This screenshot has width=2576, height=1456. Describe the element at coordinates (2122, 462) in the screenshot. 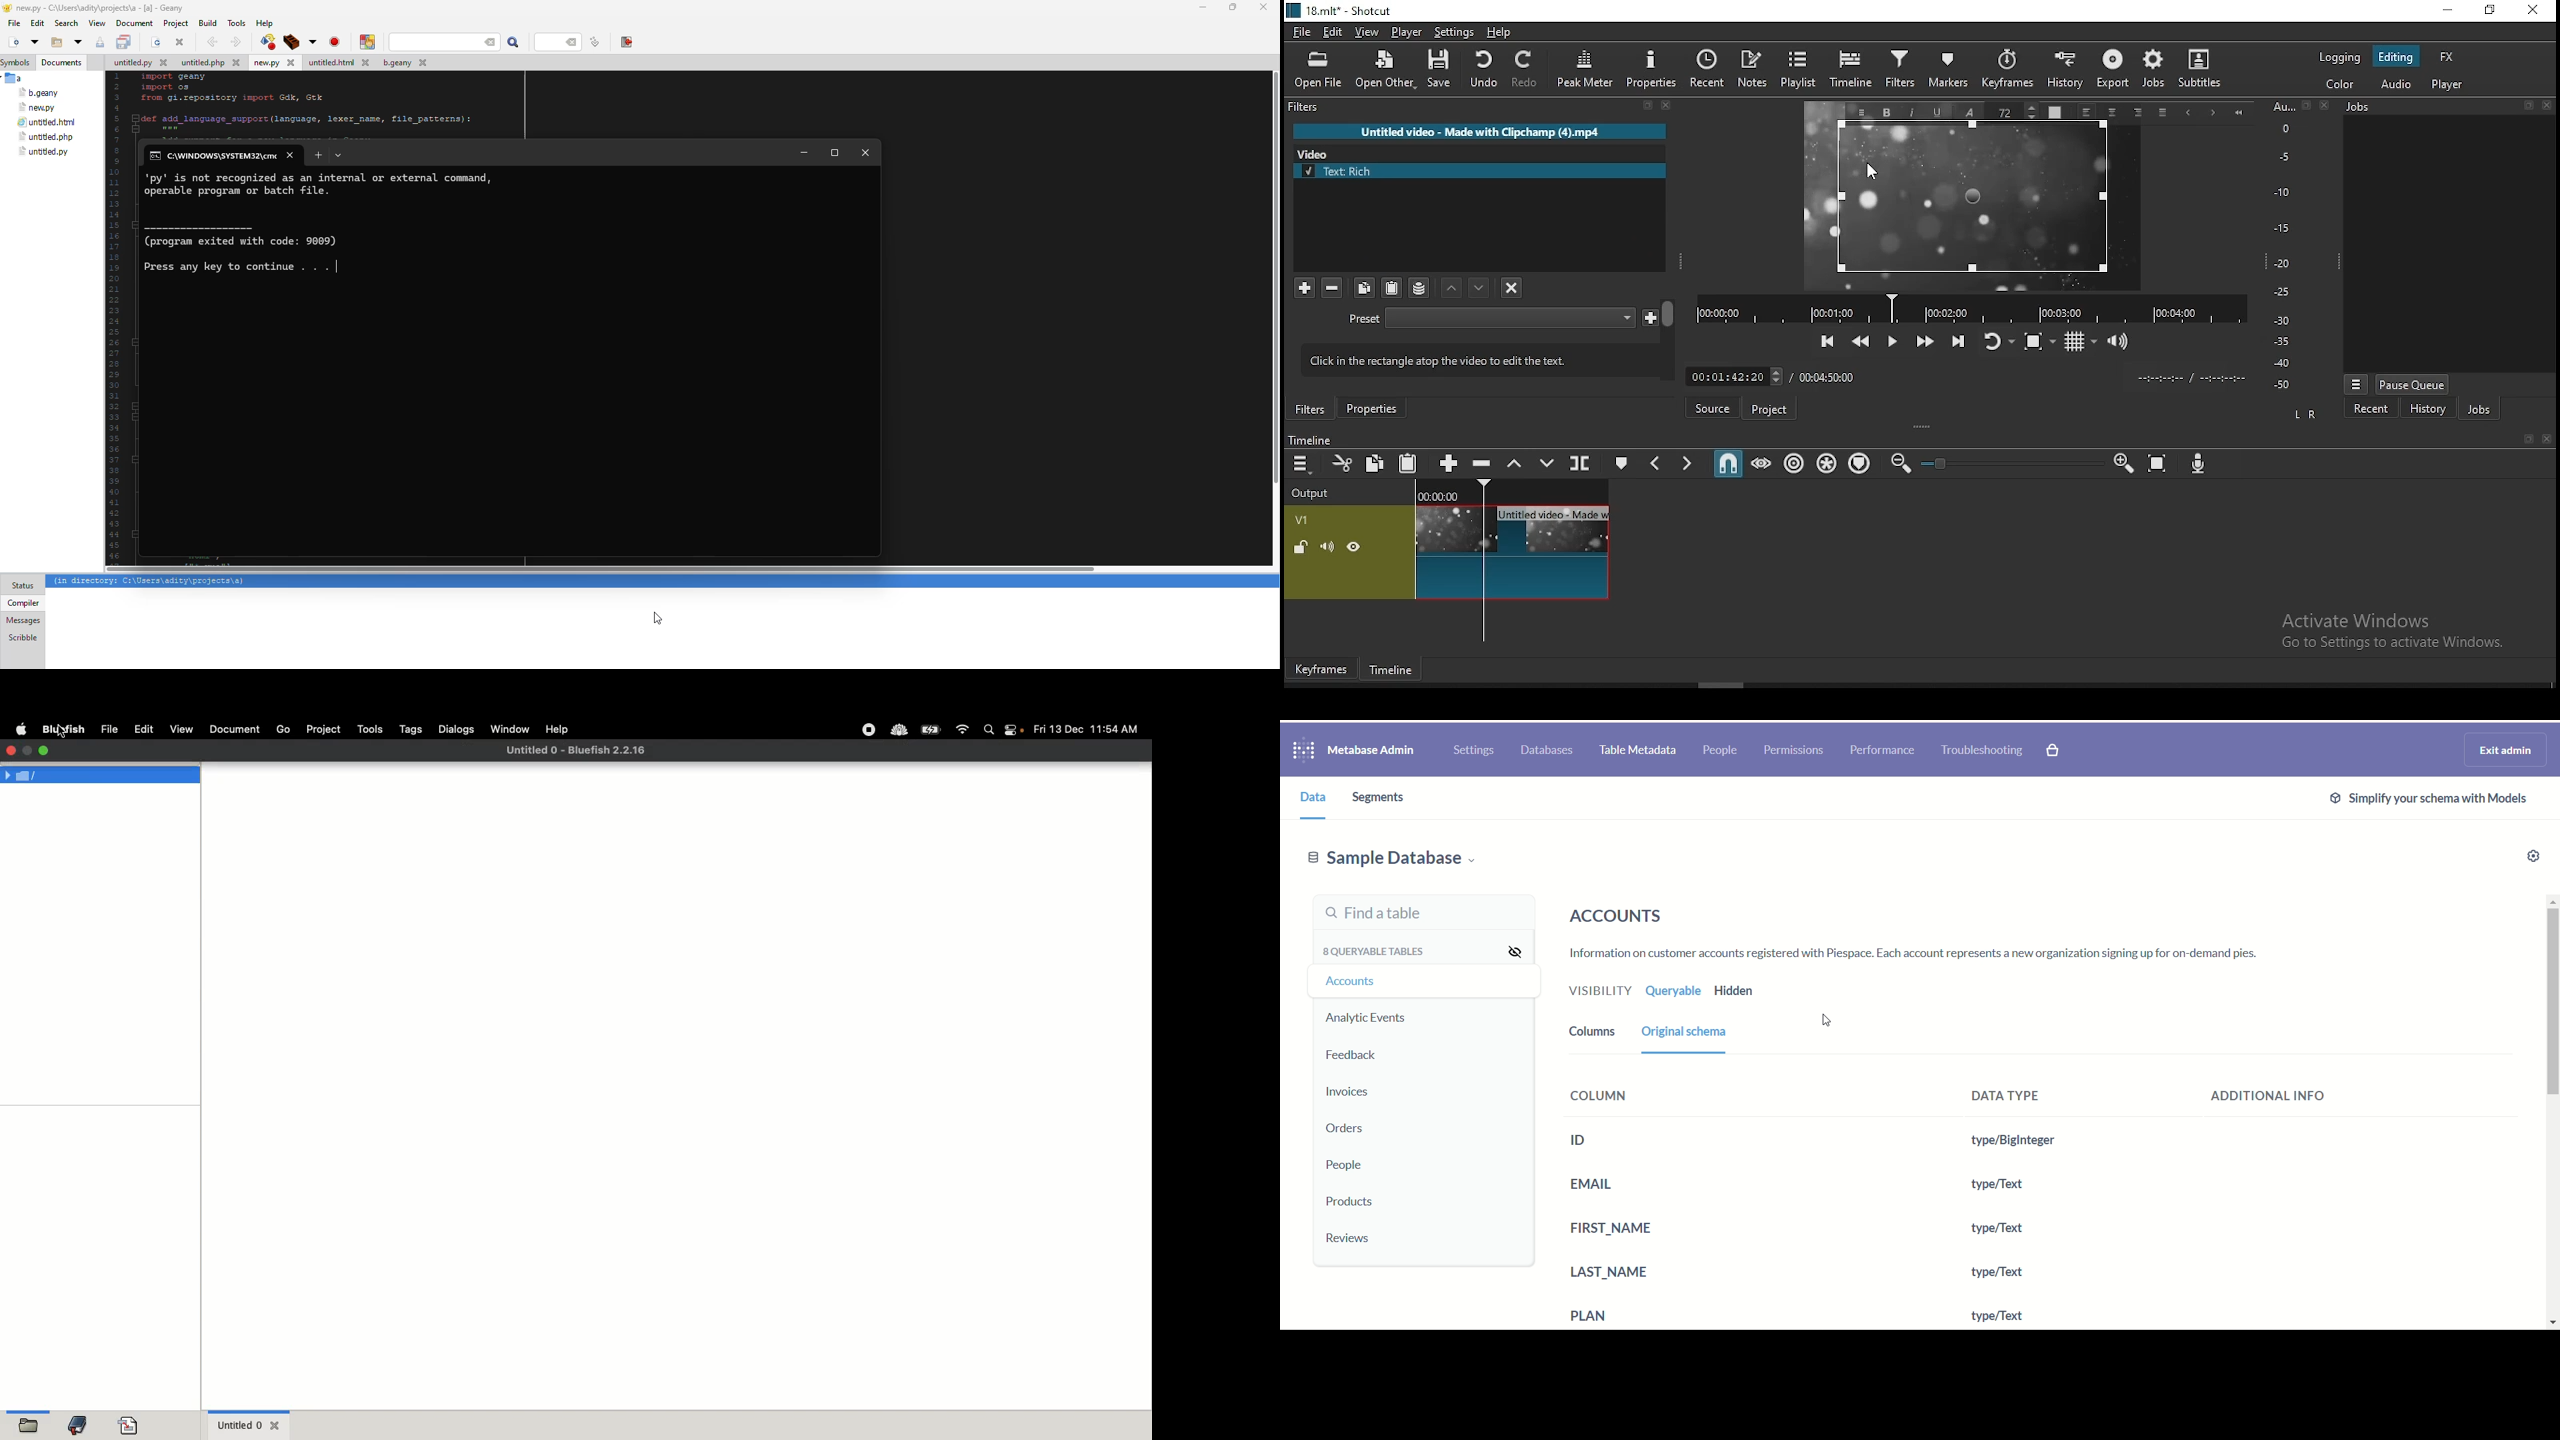

I see `zoom timeline in` at that location.